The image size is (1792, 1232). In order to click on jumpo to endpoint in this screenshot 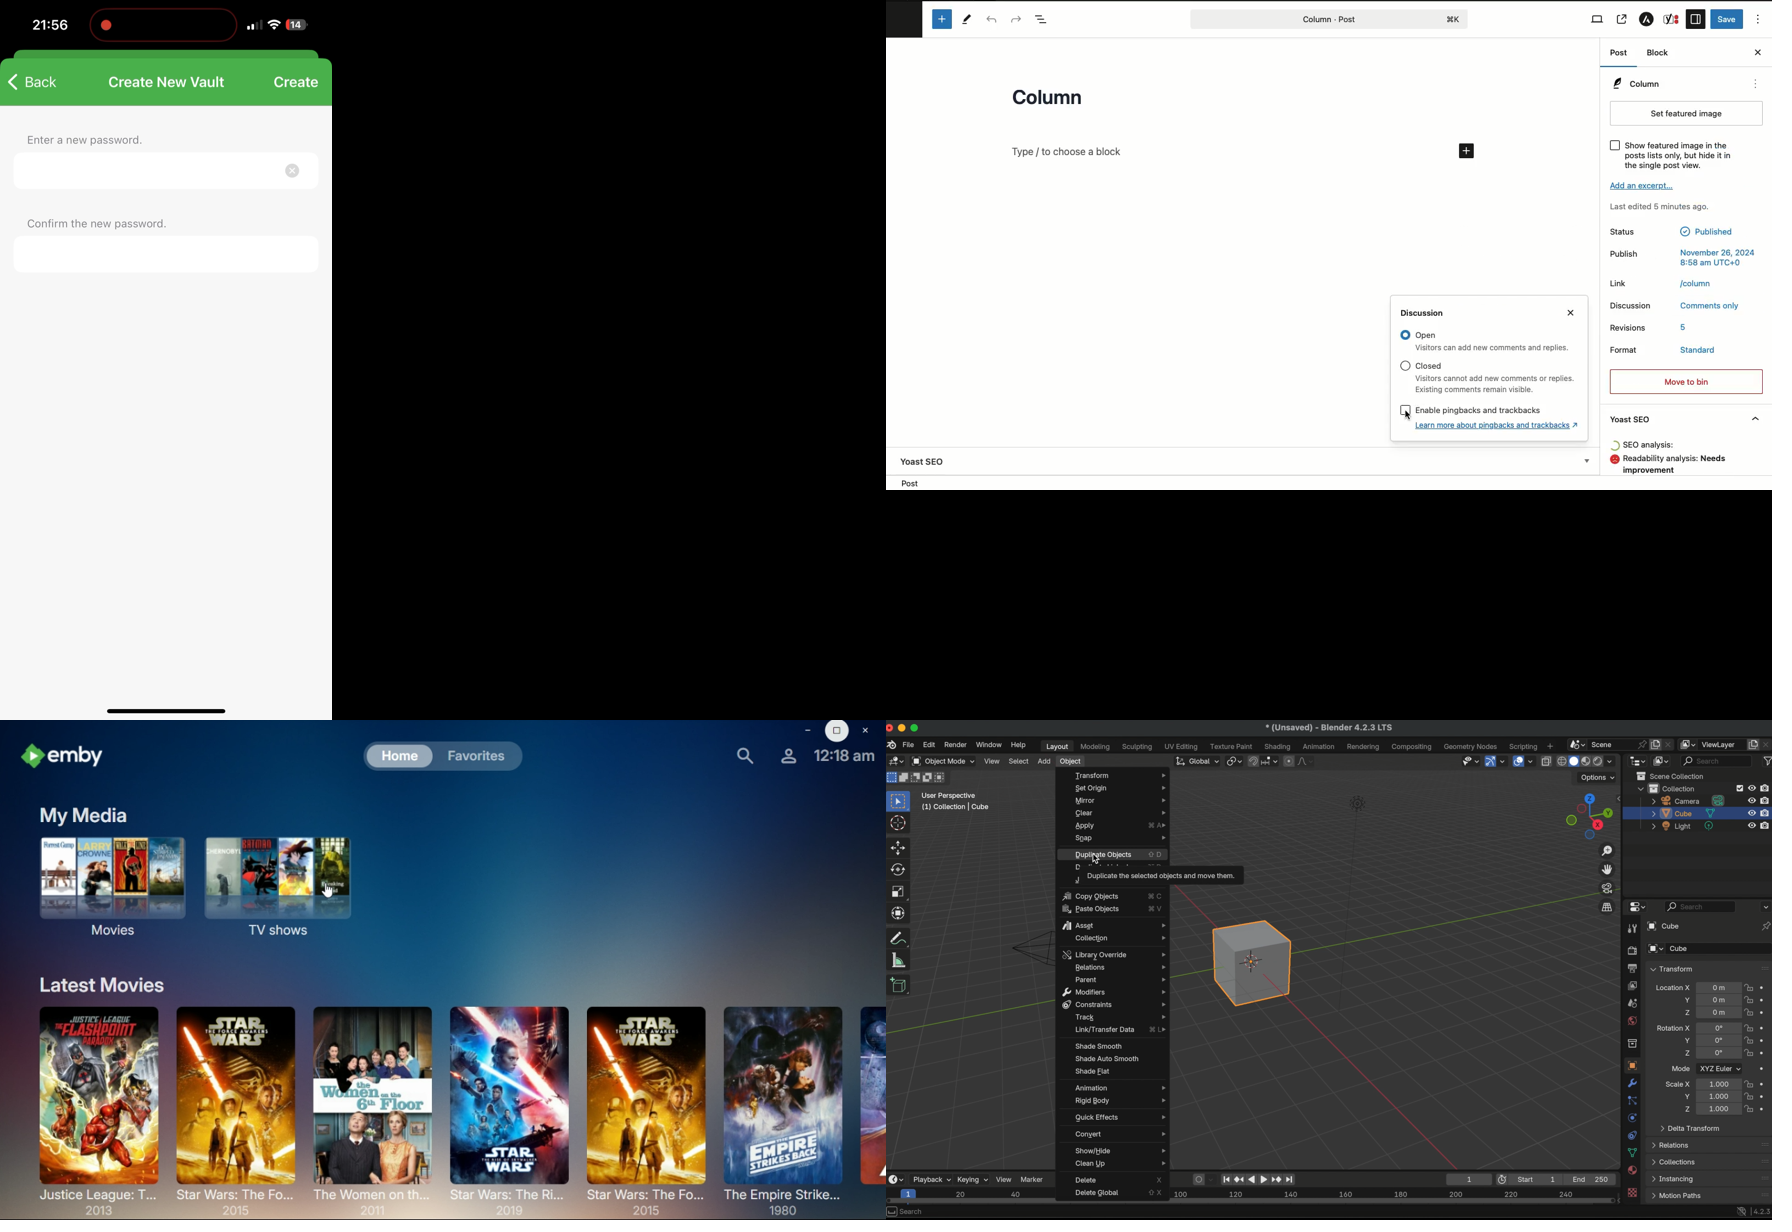, I will do `click(1227, 1178)`.